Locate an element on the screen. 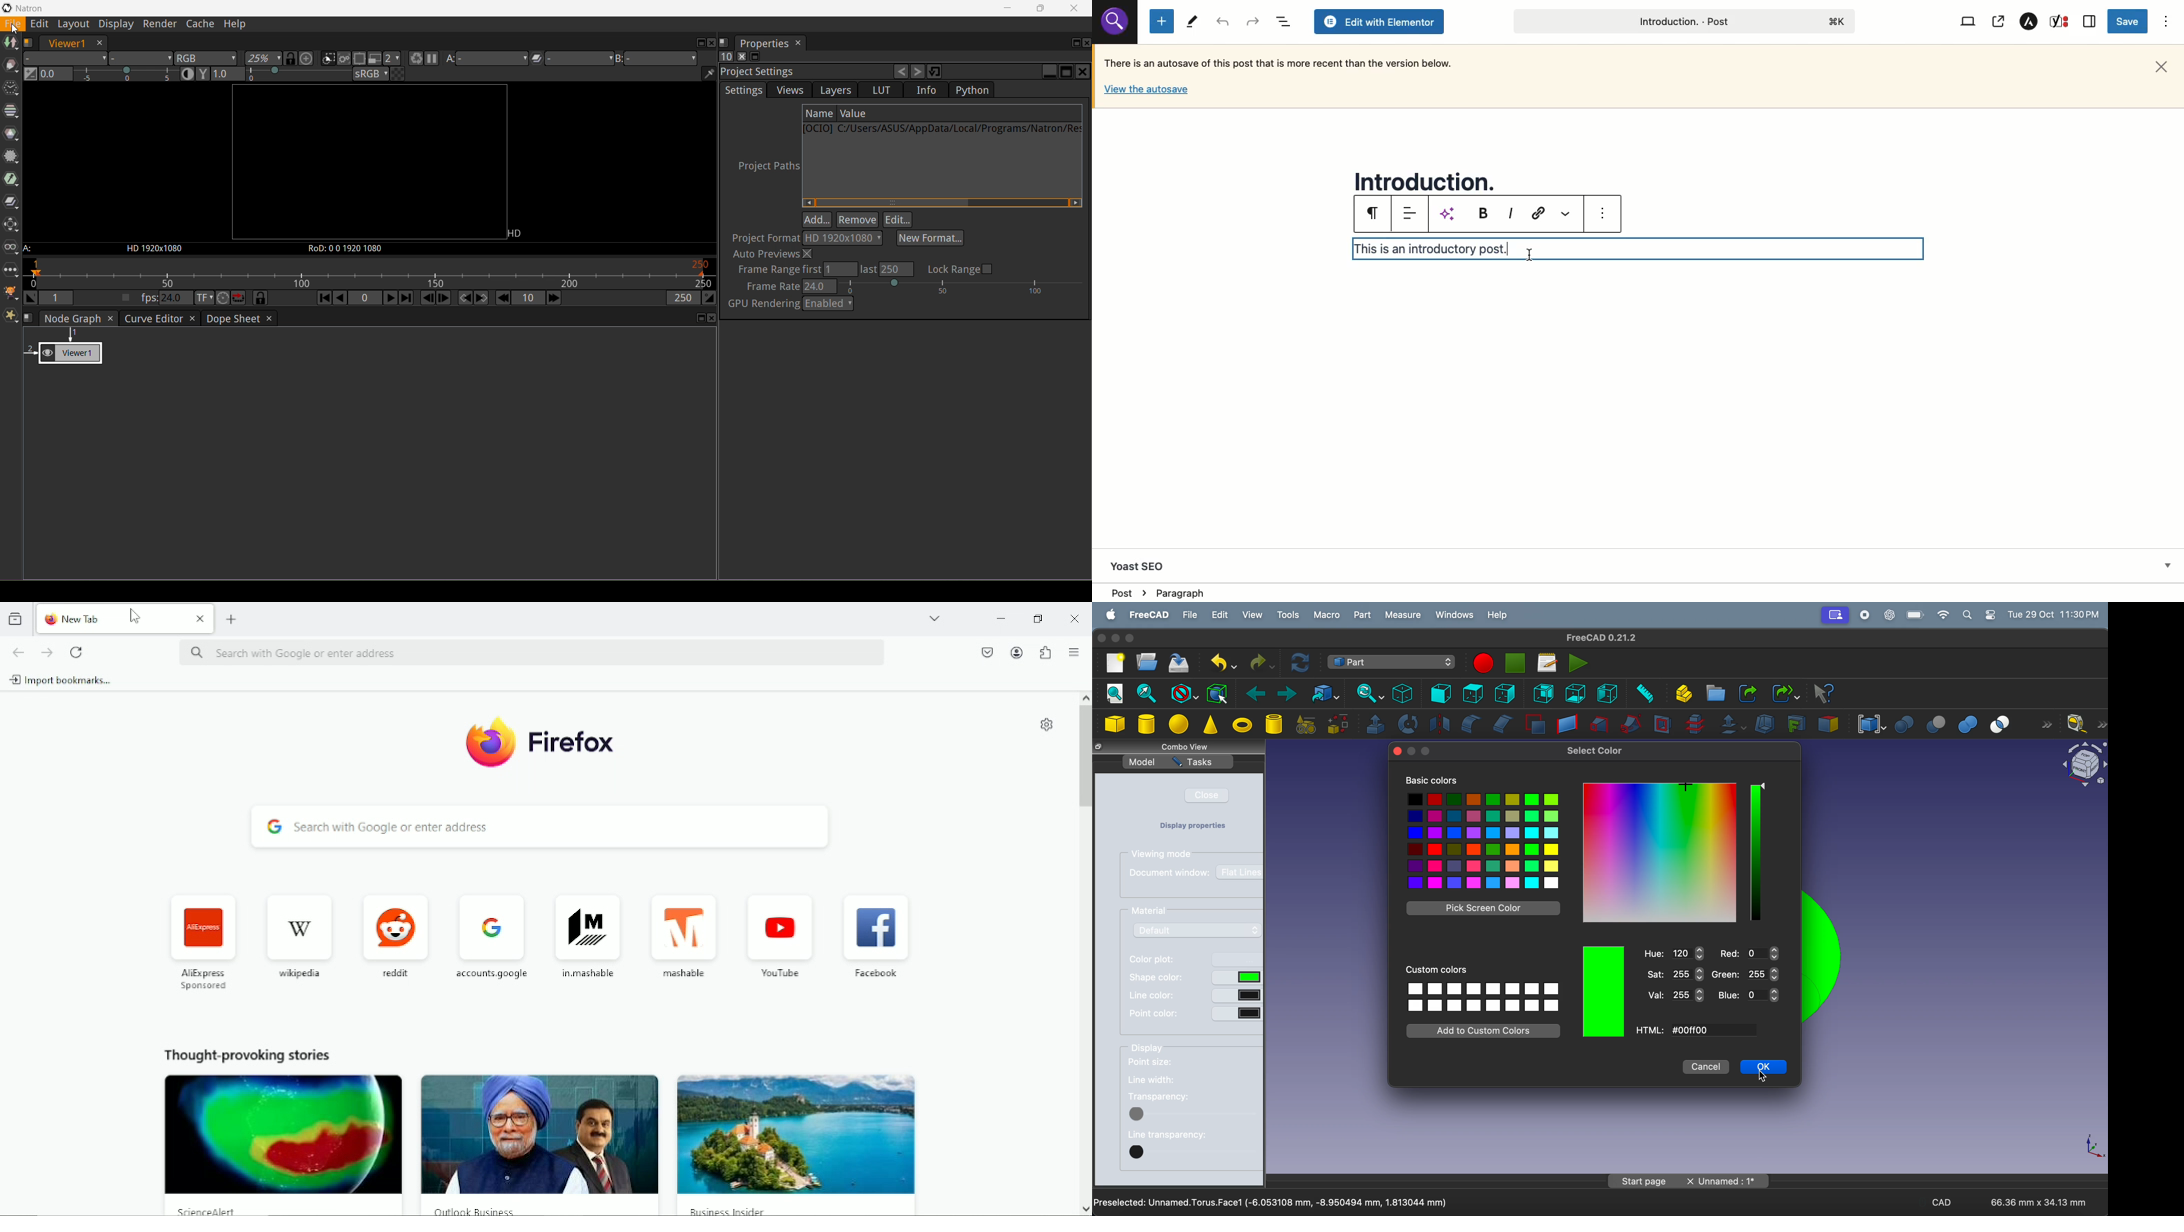  bounding box is located at coordinates (1217, 693).